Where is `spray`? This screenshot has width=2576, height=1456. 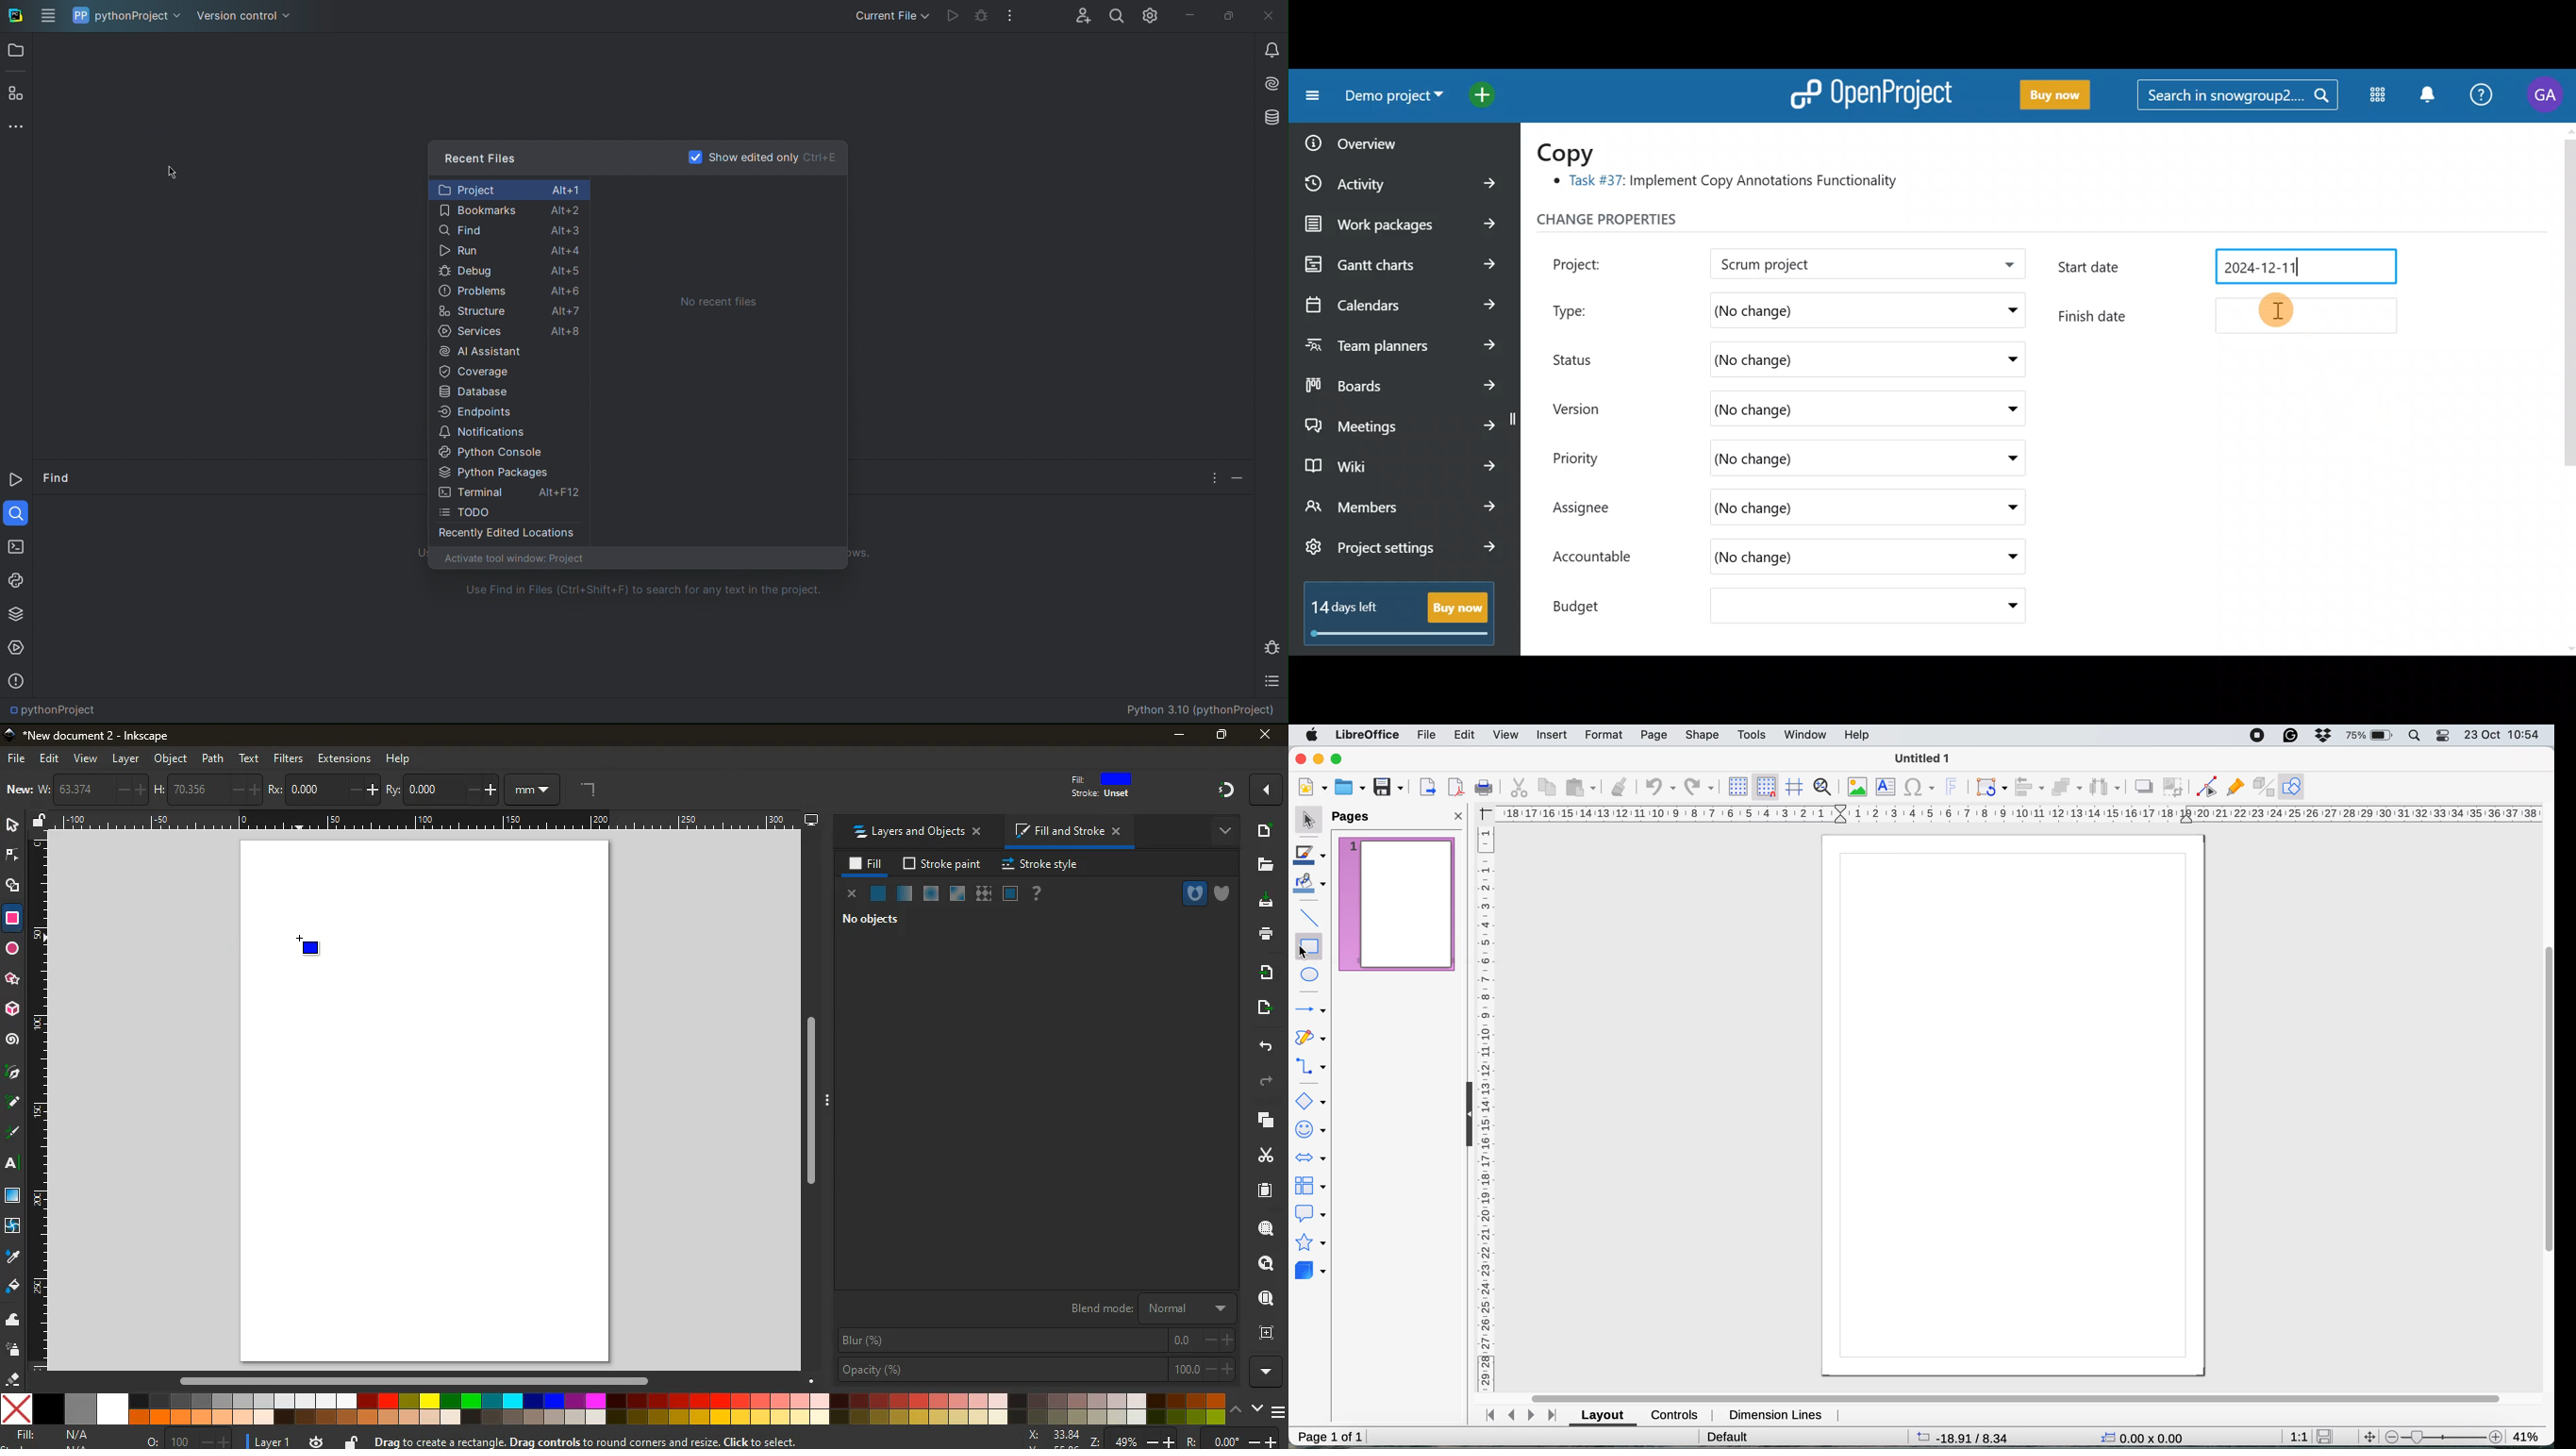 spray is located at coordinates (14, 1350).